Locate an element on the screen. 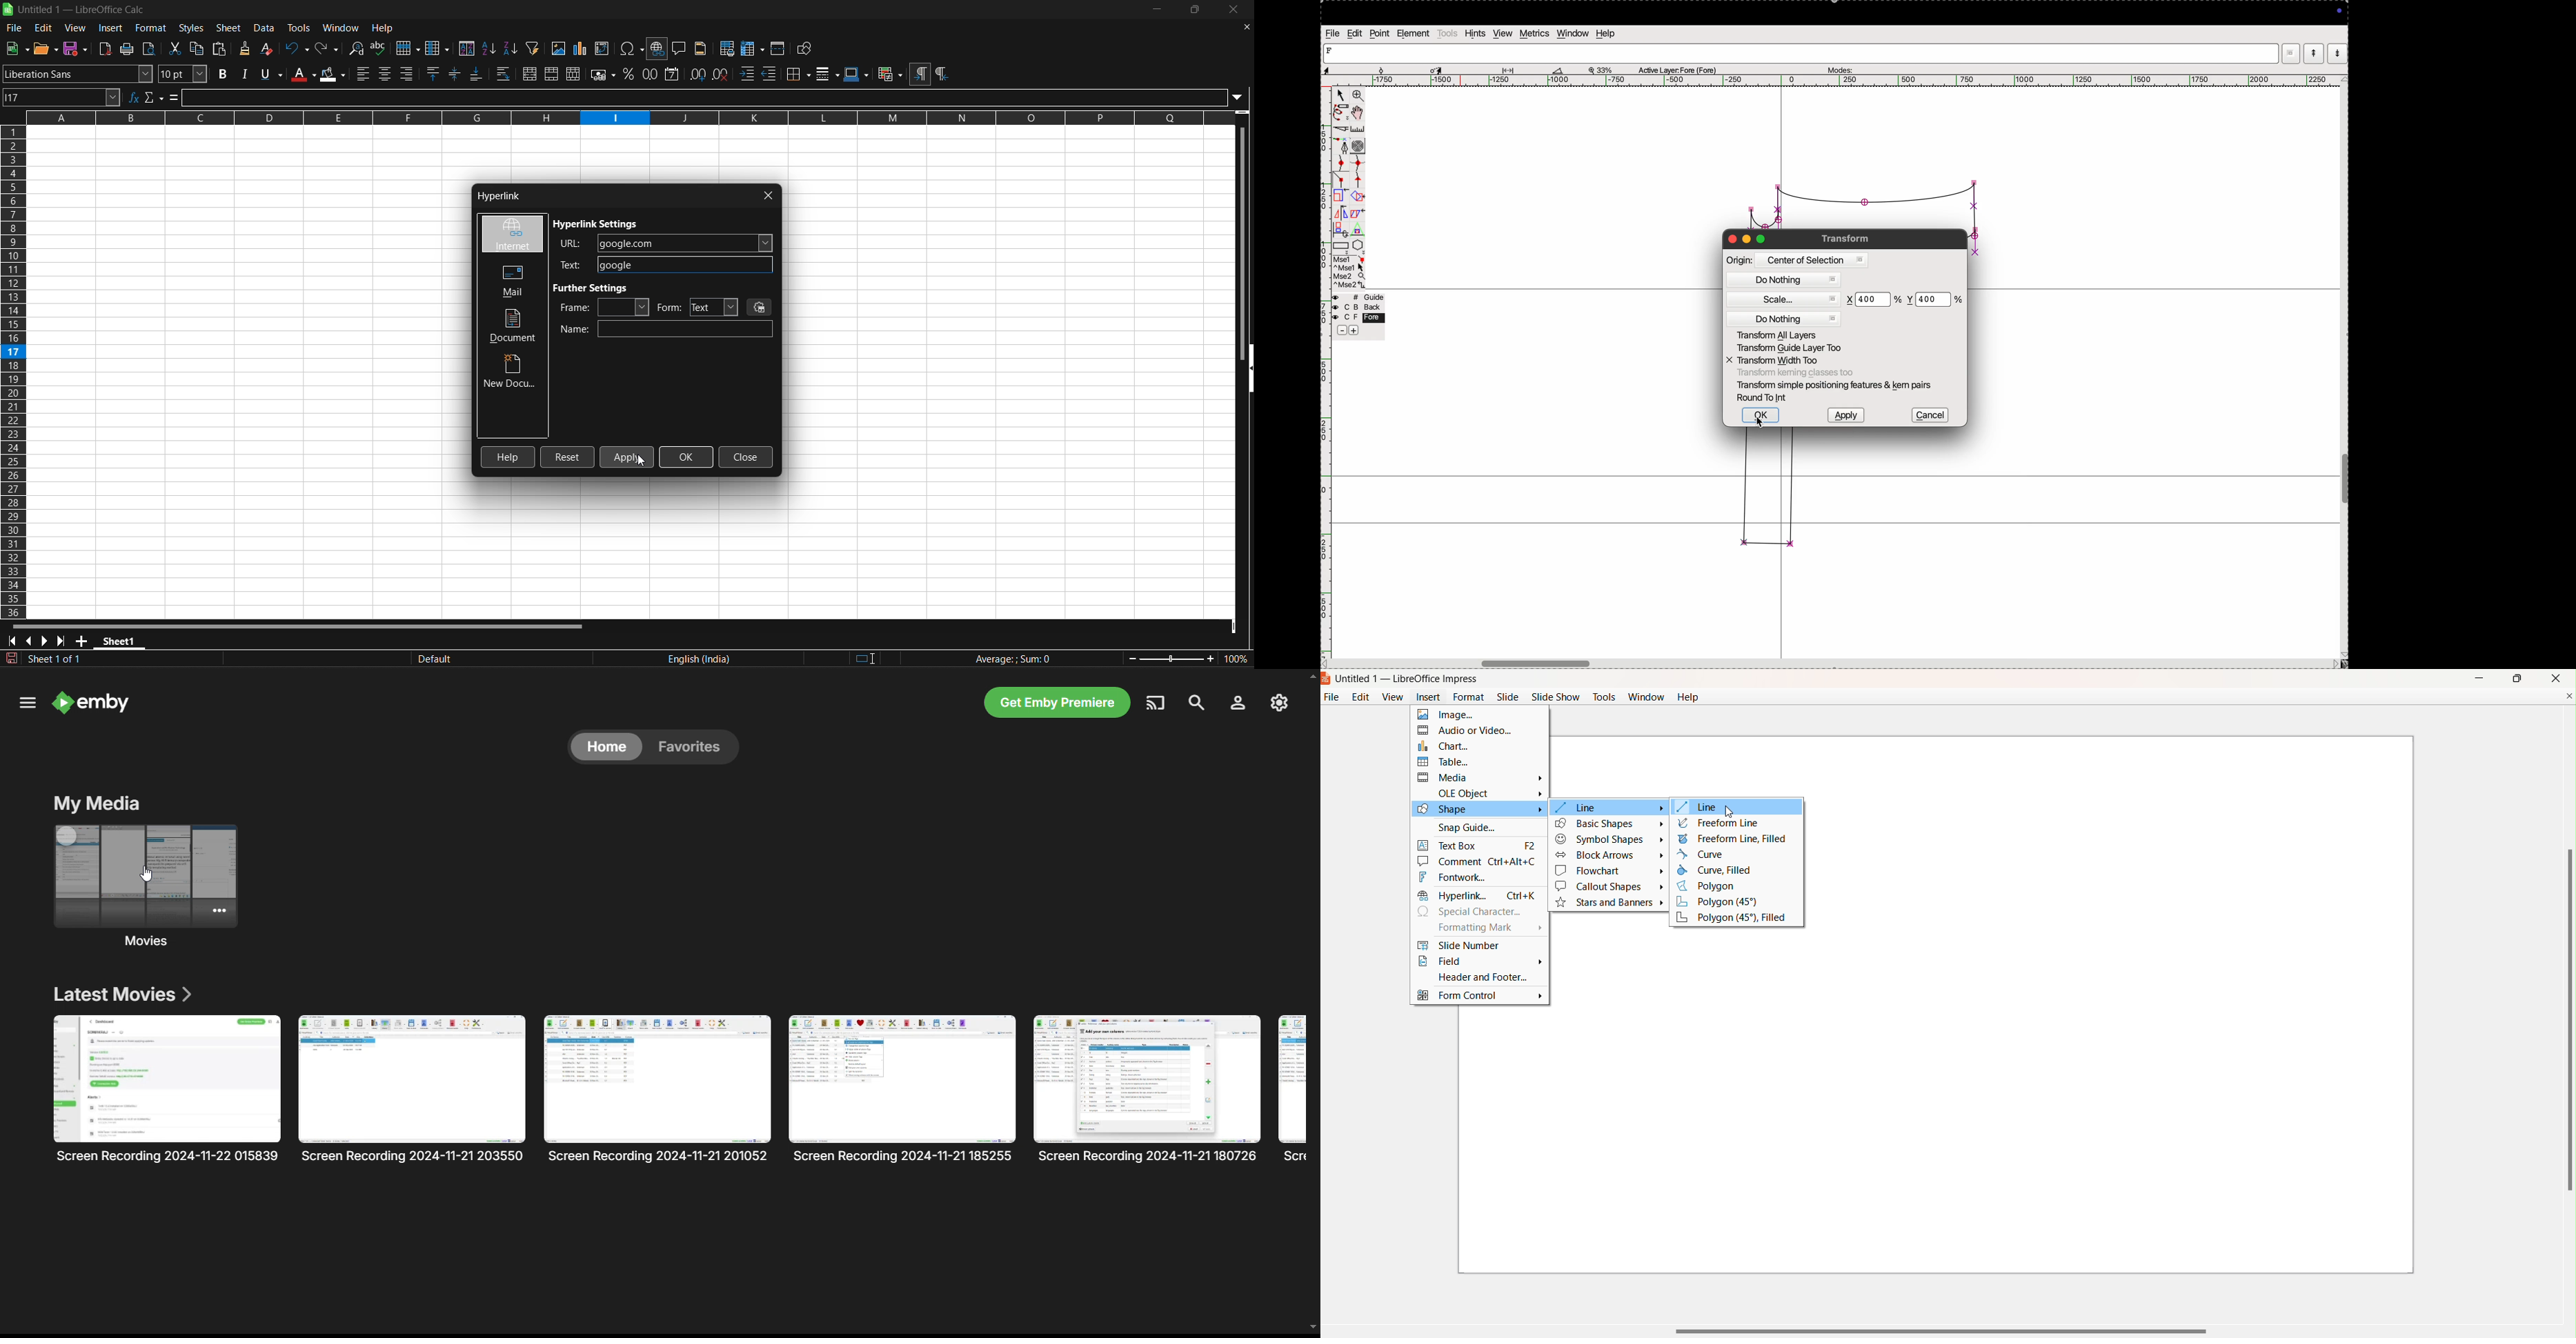  scale is located at coordinates (1787, 300).